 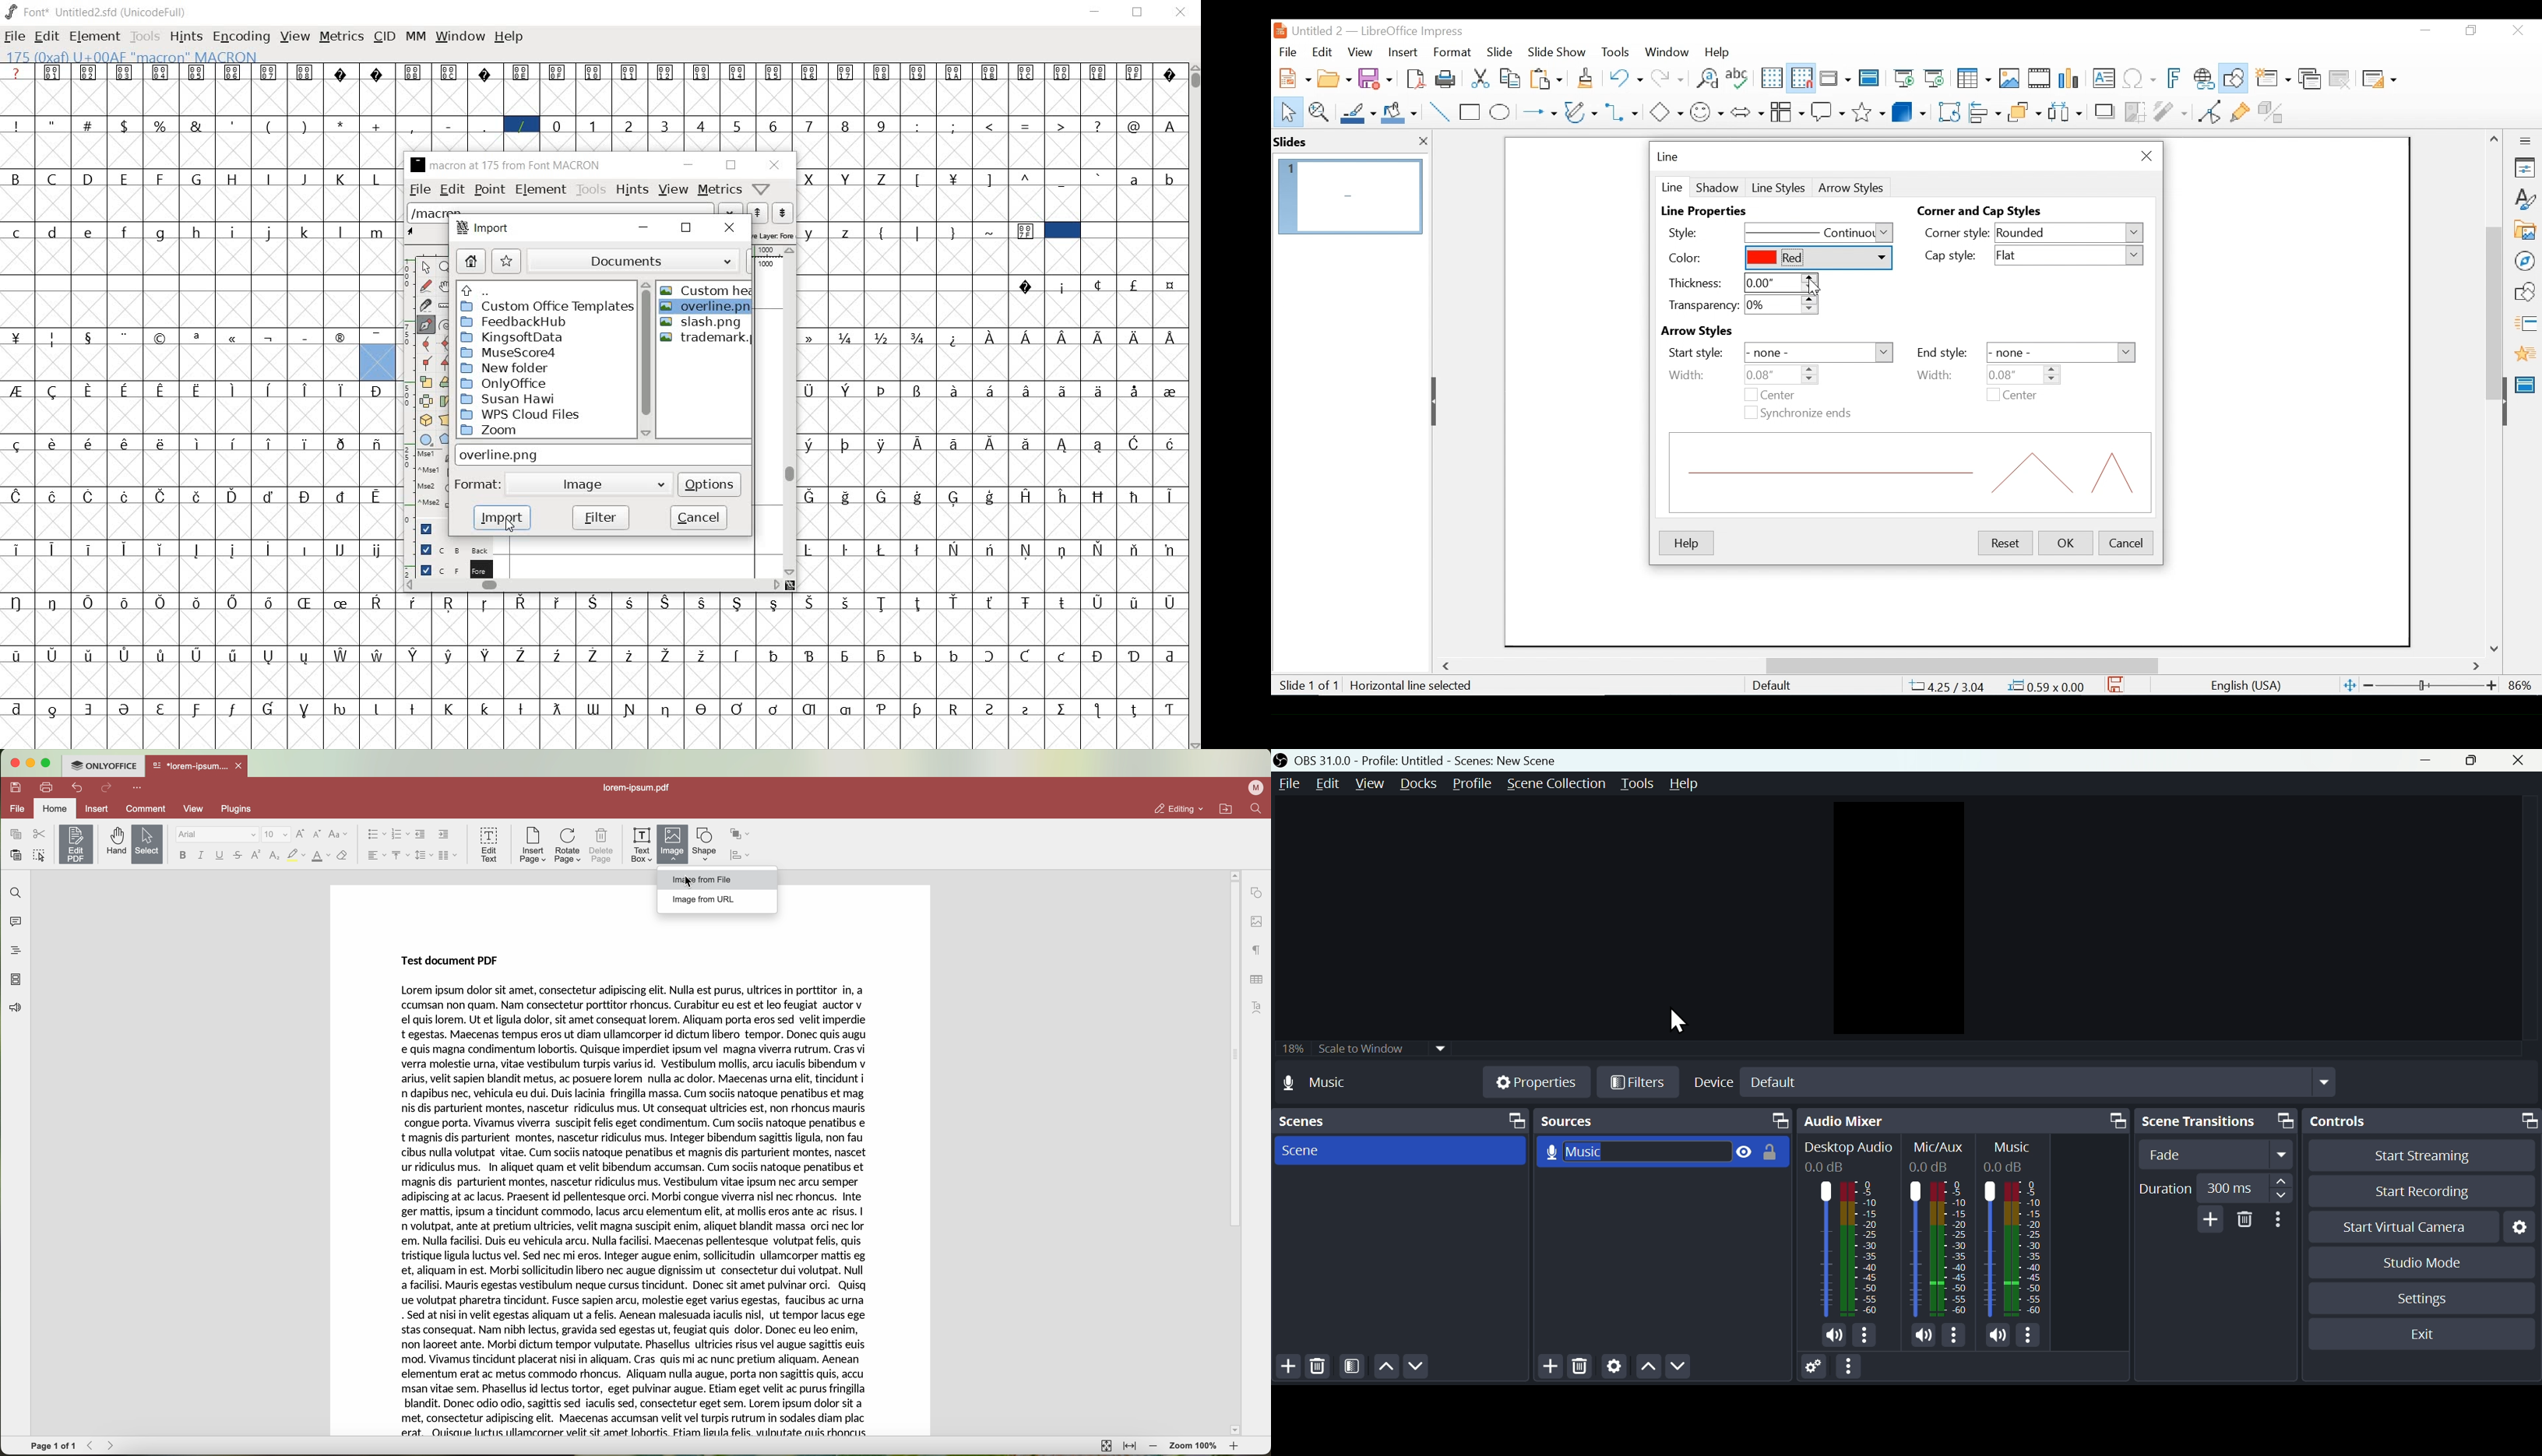 What do you see at coordinates (489, 656) in the screenshot?
I see `Symbol` at bounding box center [489, 656].